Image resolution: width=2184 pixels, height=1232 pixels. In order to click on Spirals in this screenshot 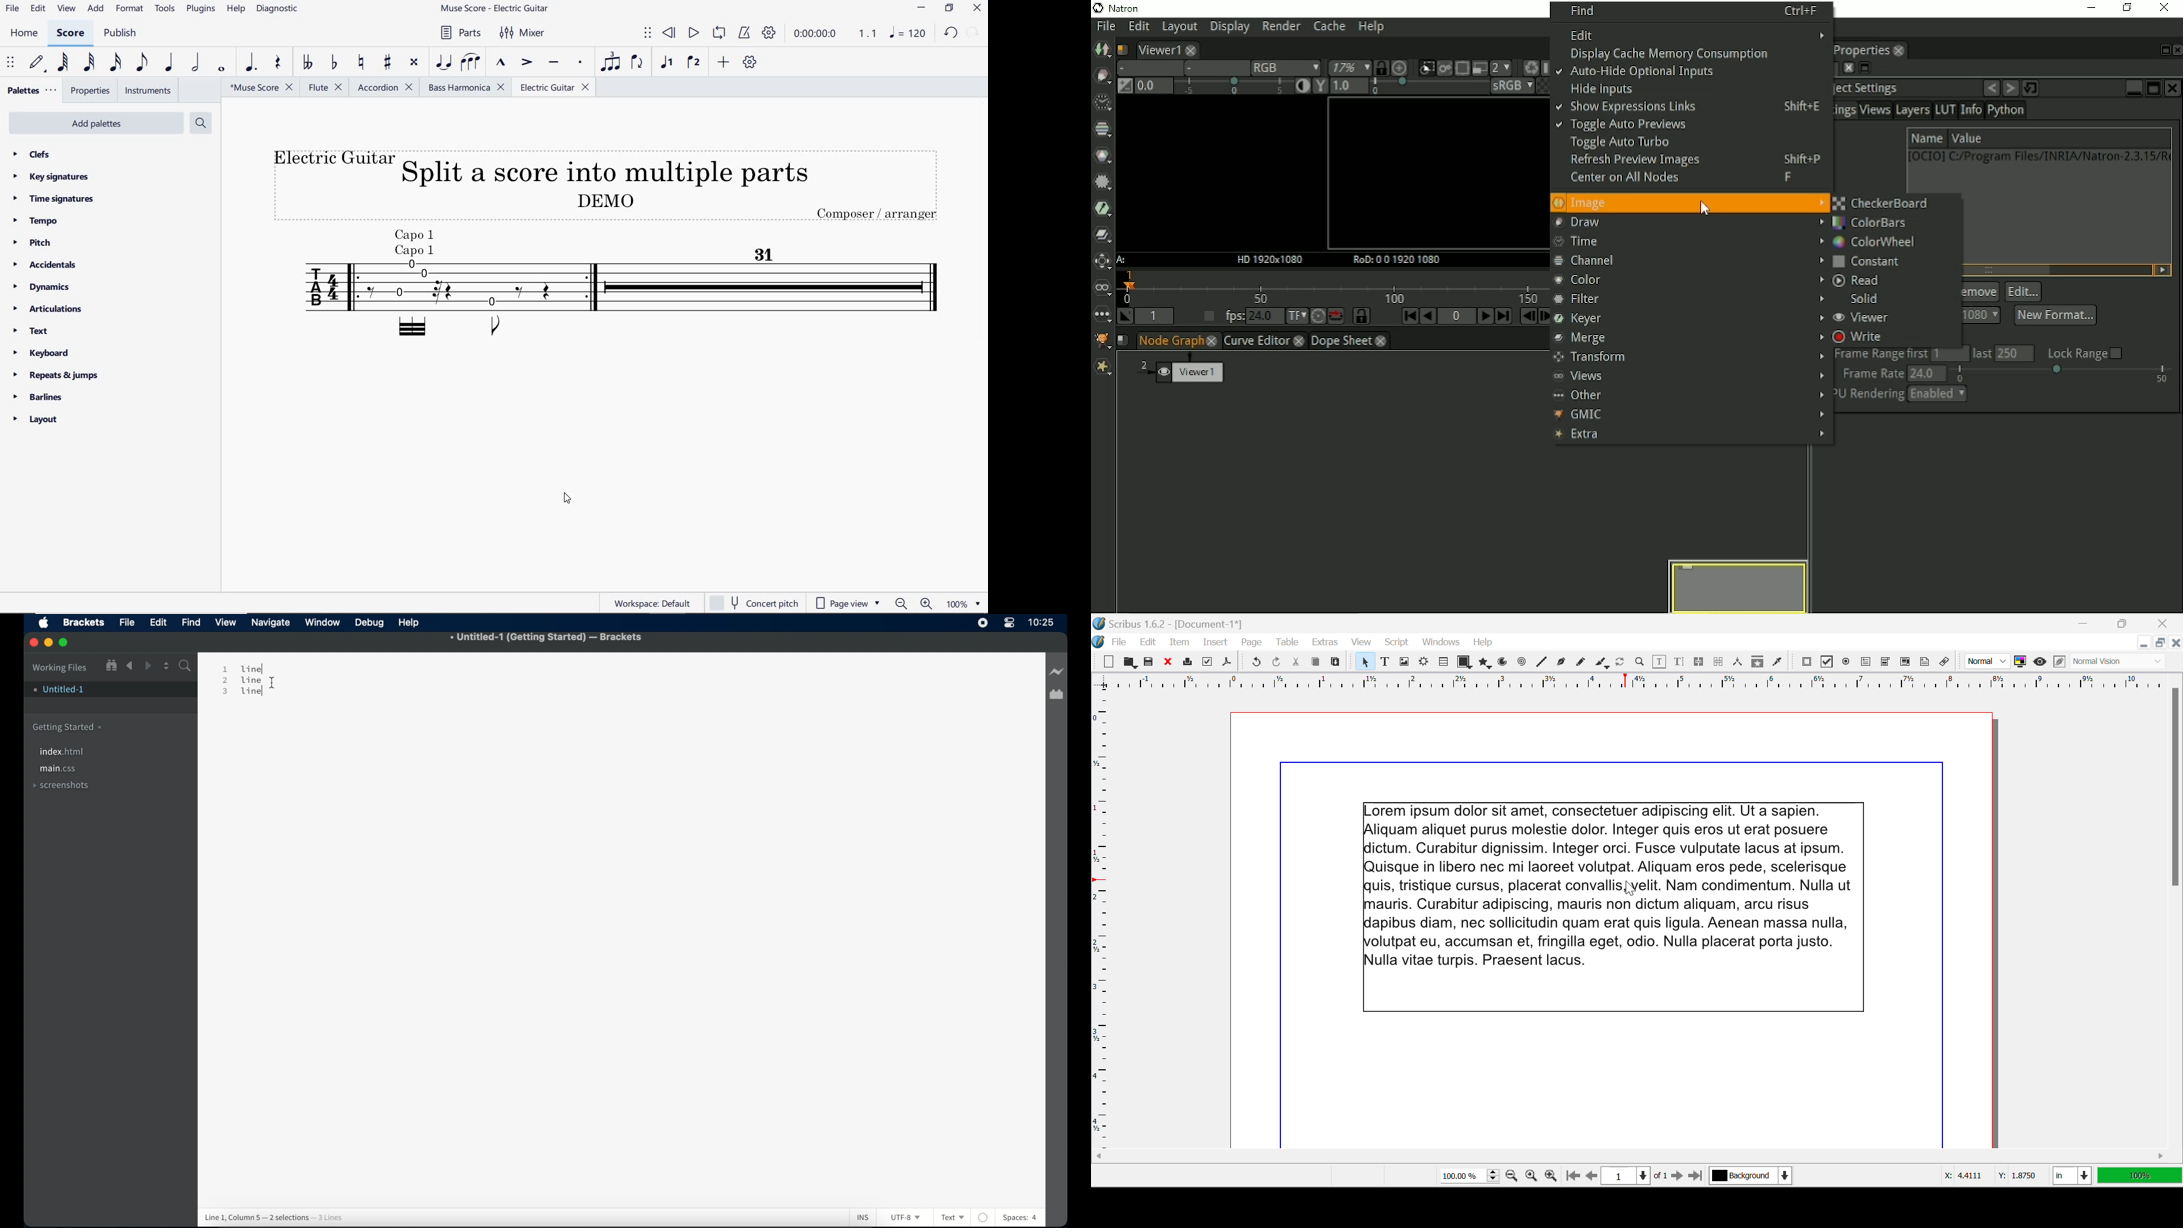, I will do `click(1521, 663)`.